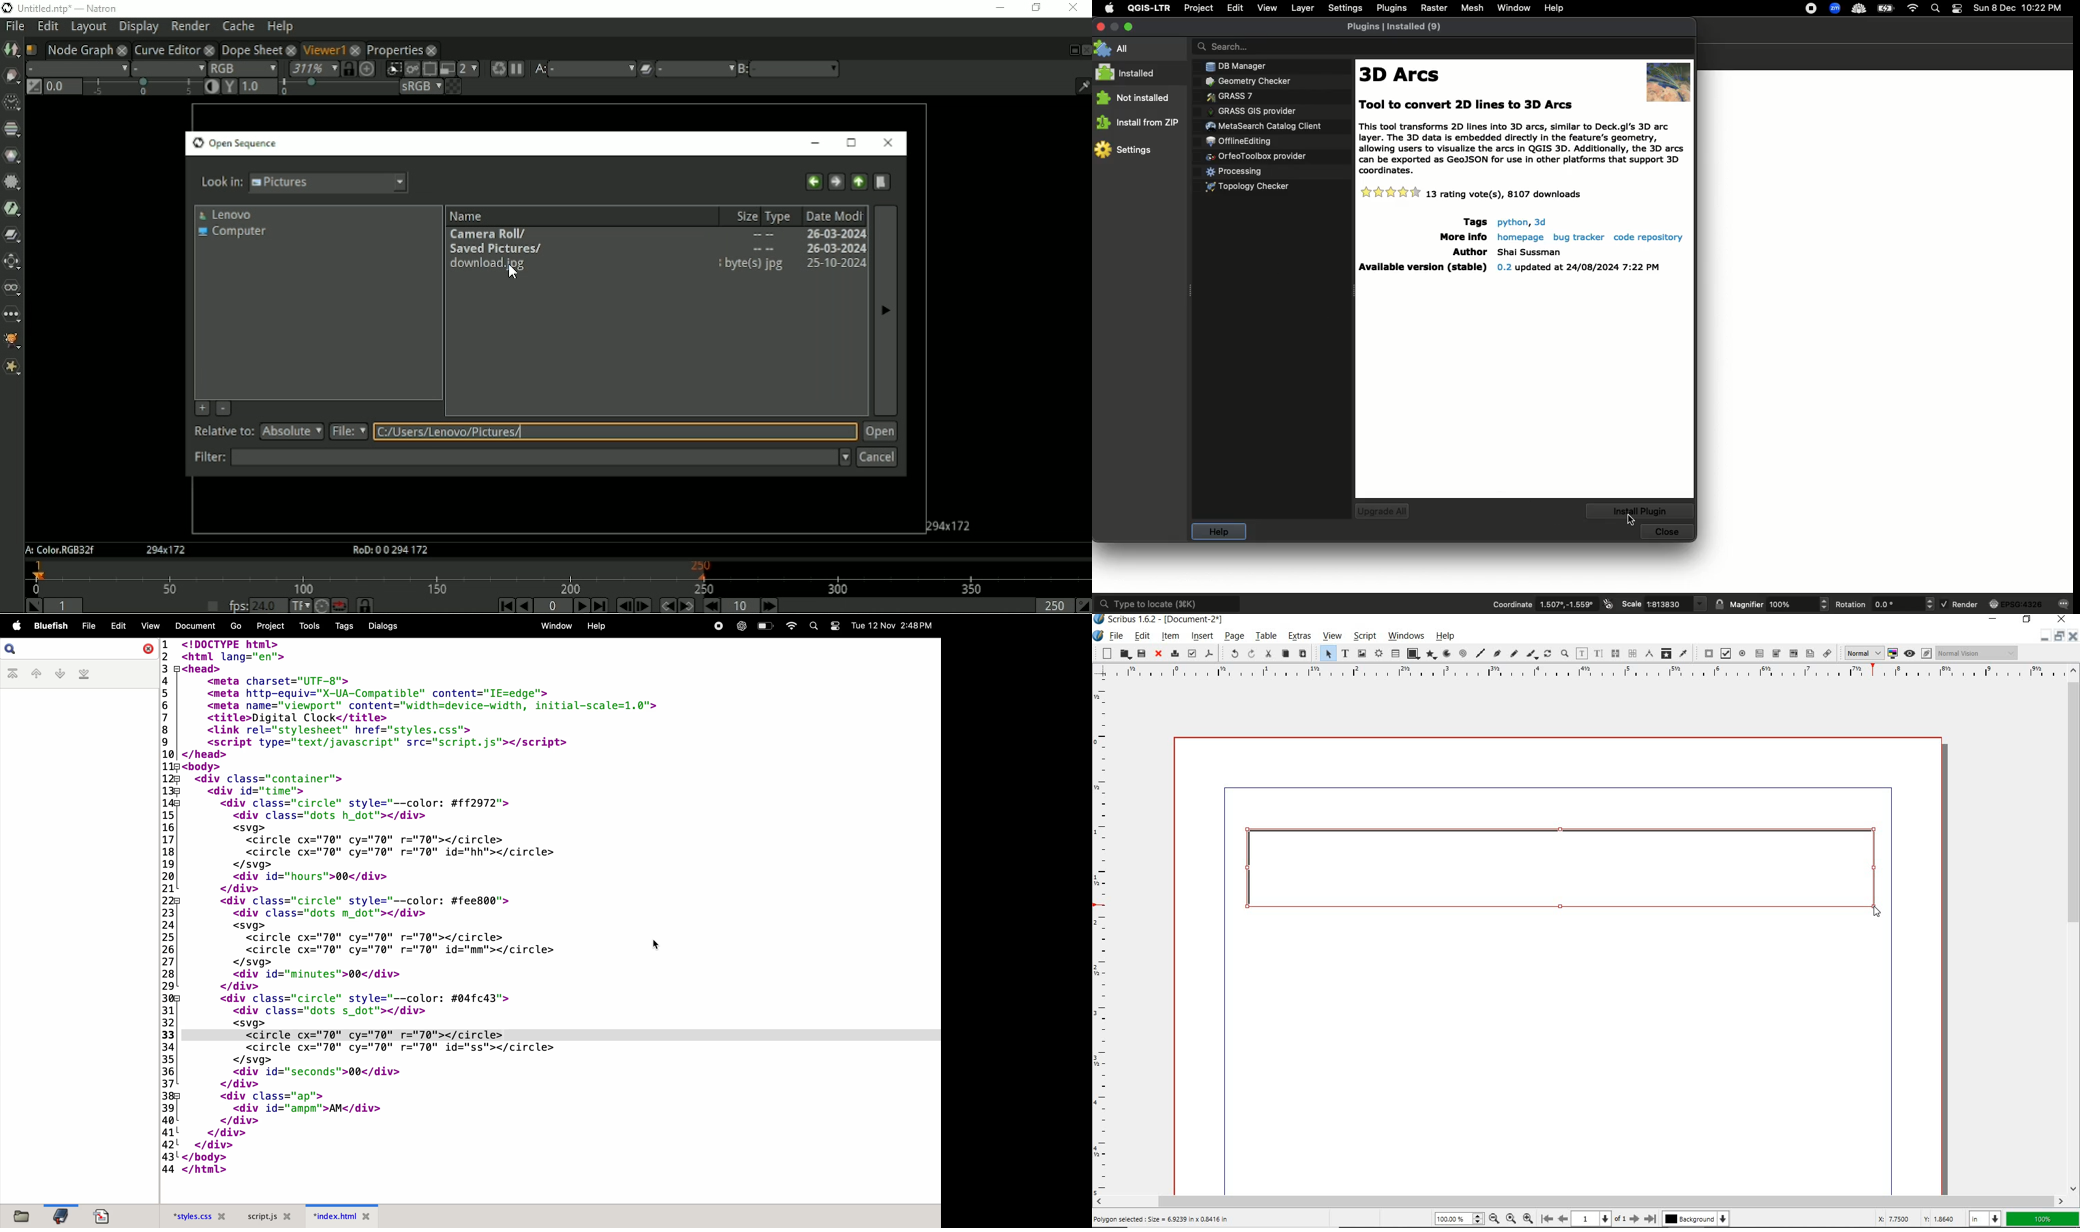 The image size is (2100, 1232). I want to click on Details, so click(1525, 195).